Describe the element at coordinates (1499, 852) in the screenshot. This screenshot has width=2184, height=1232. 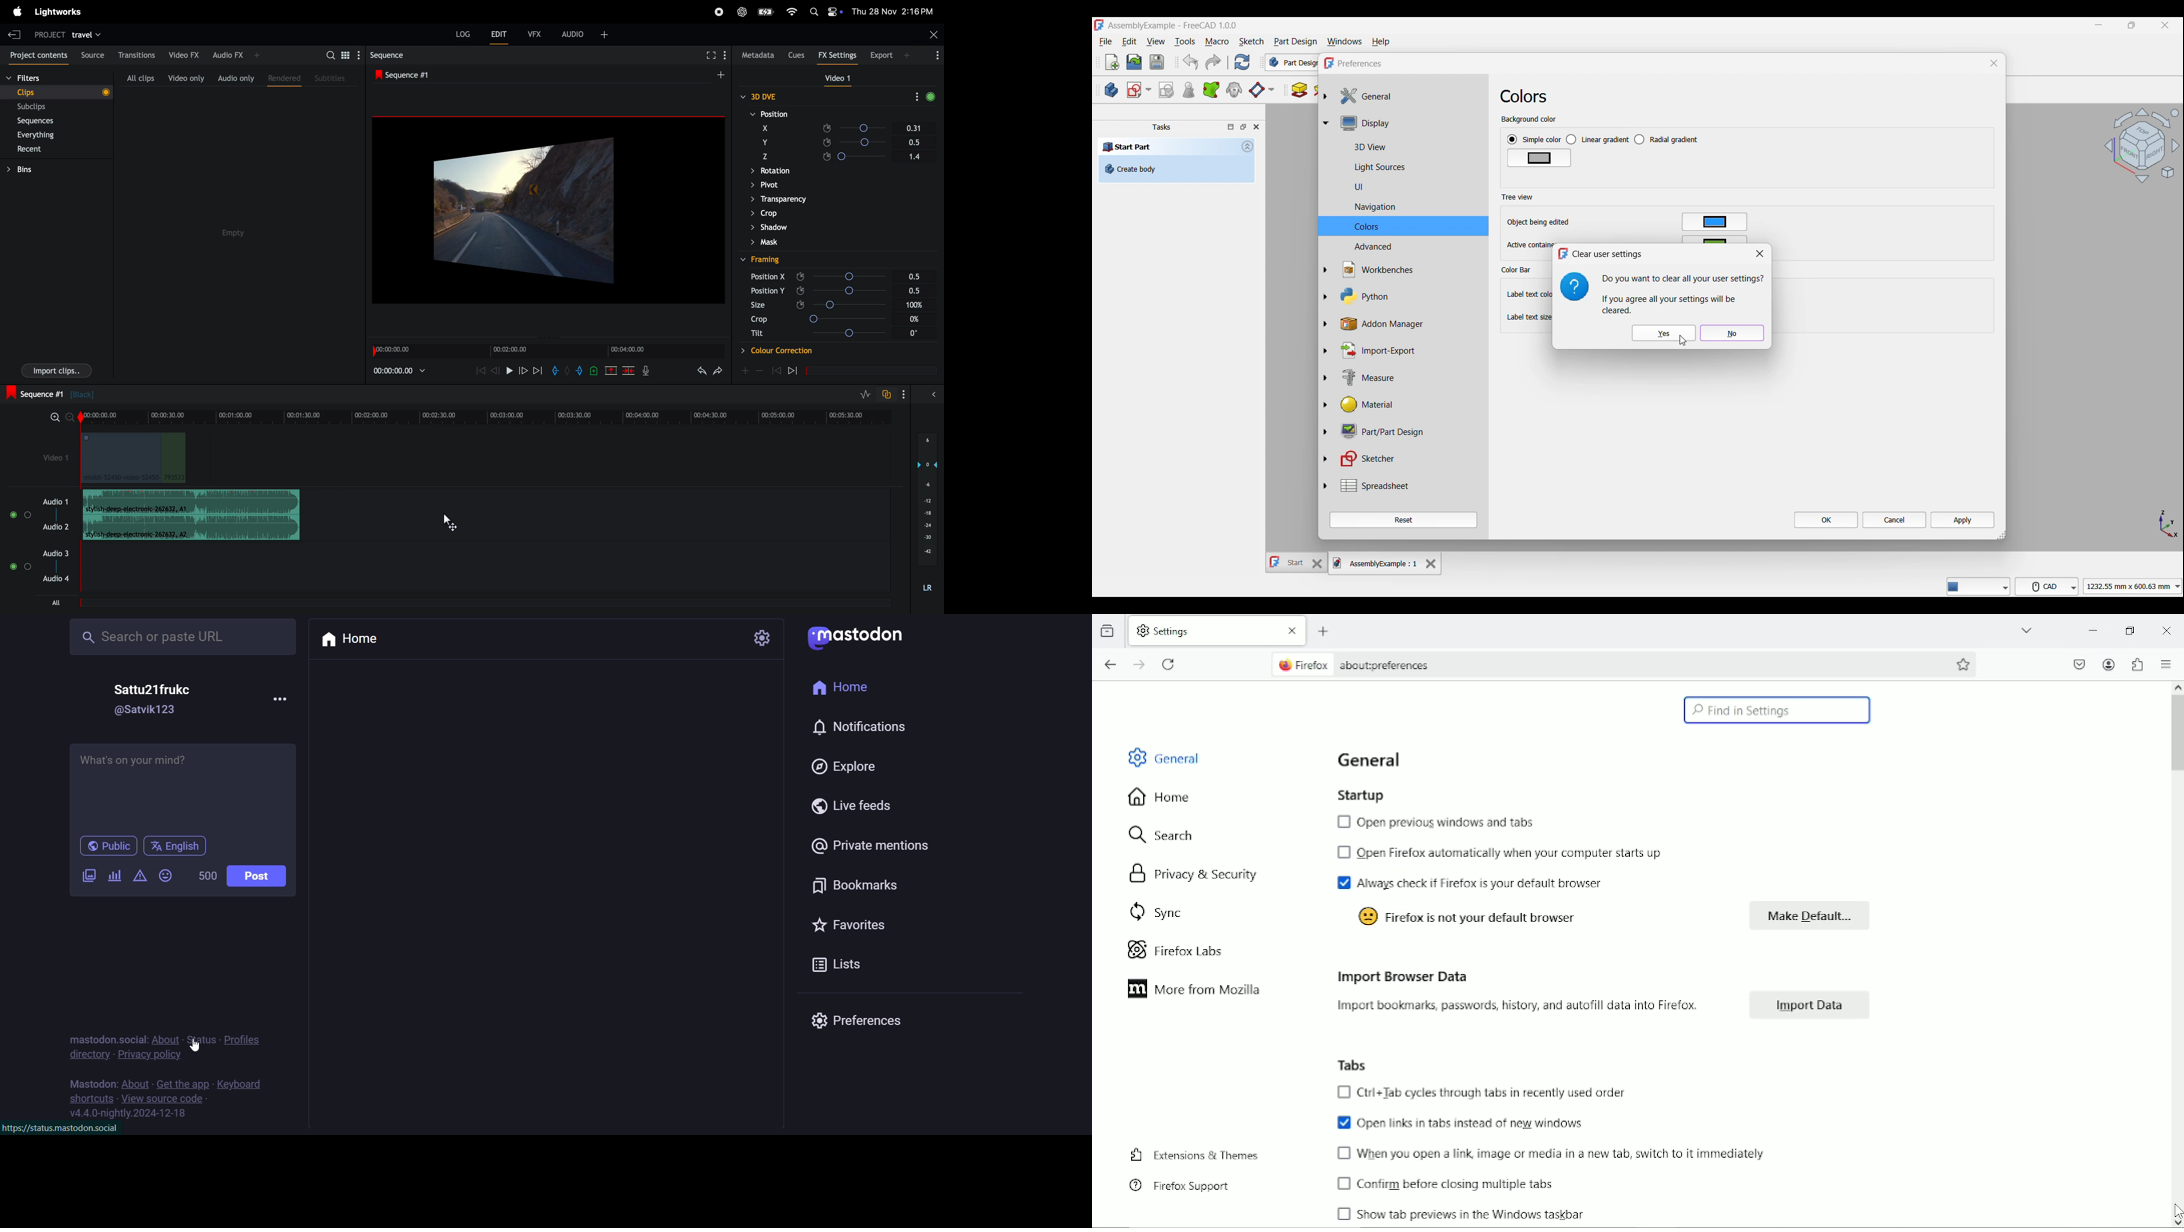
I see `Open Firefox automatically when your computer starts up` at that location.